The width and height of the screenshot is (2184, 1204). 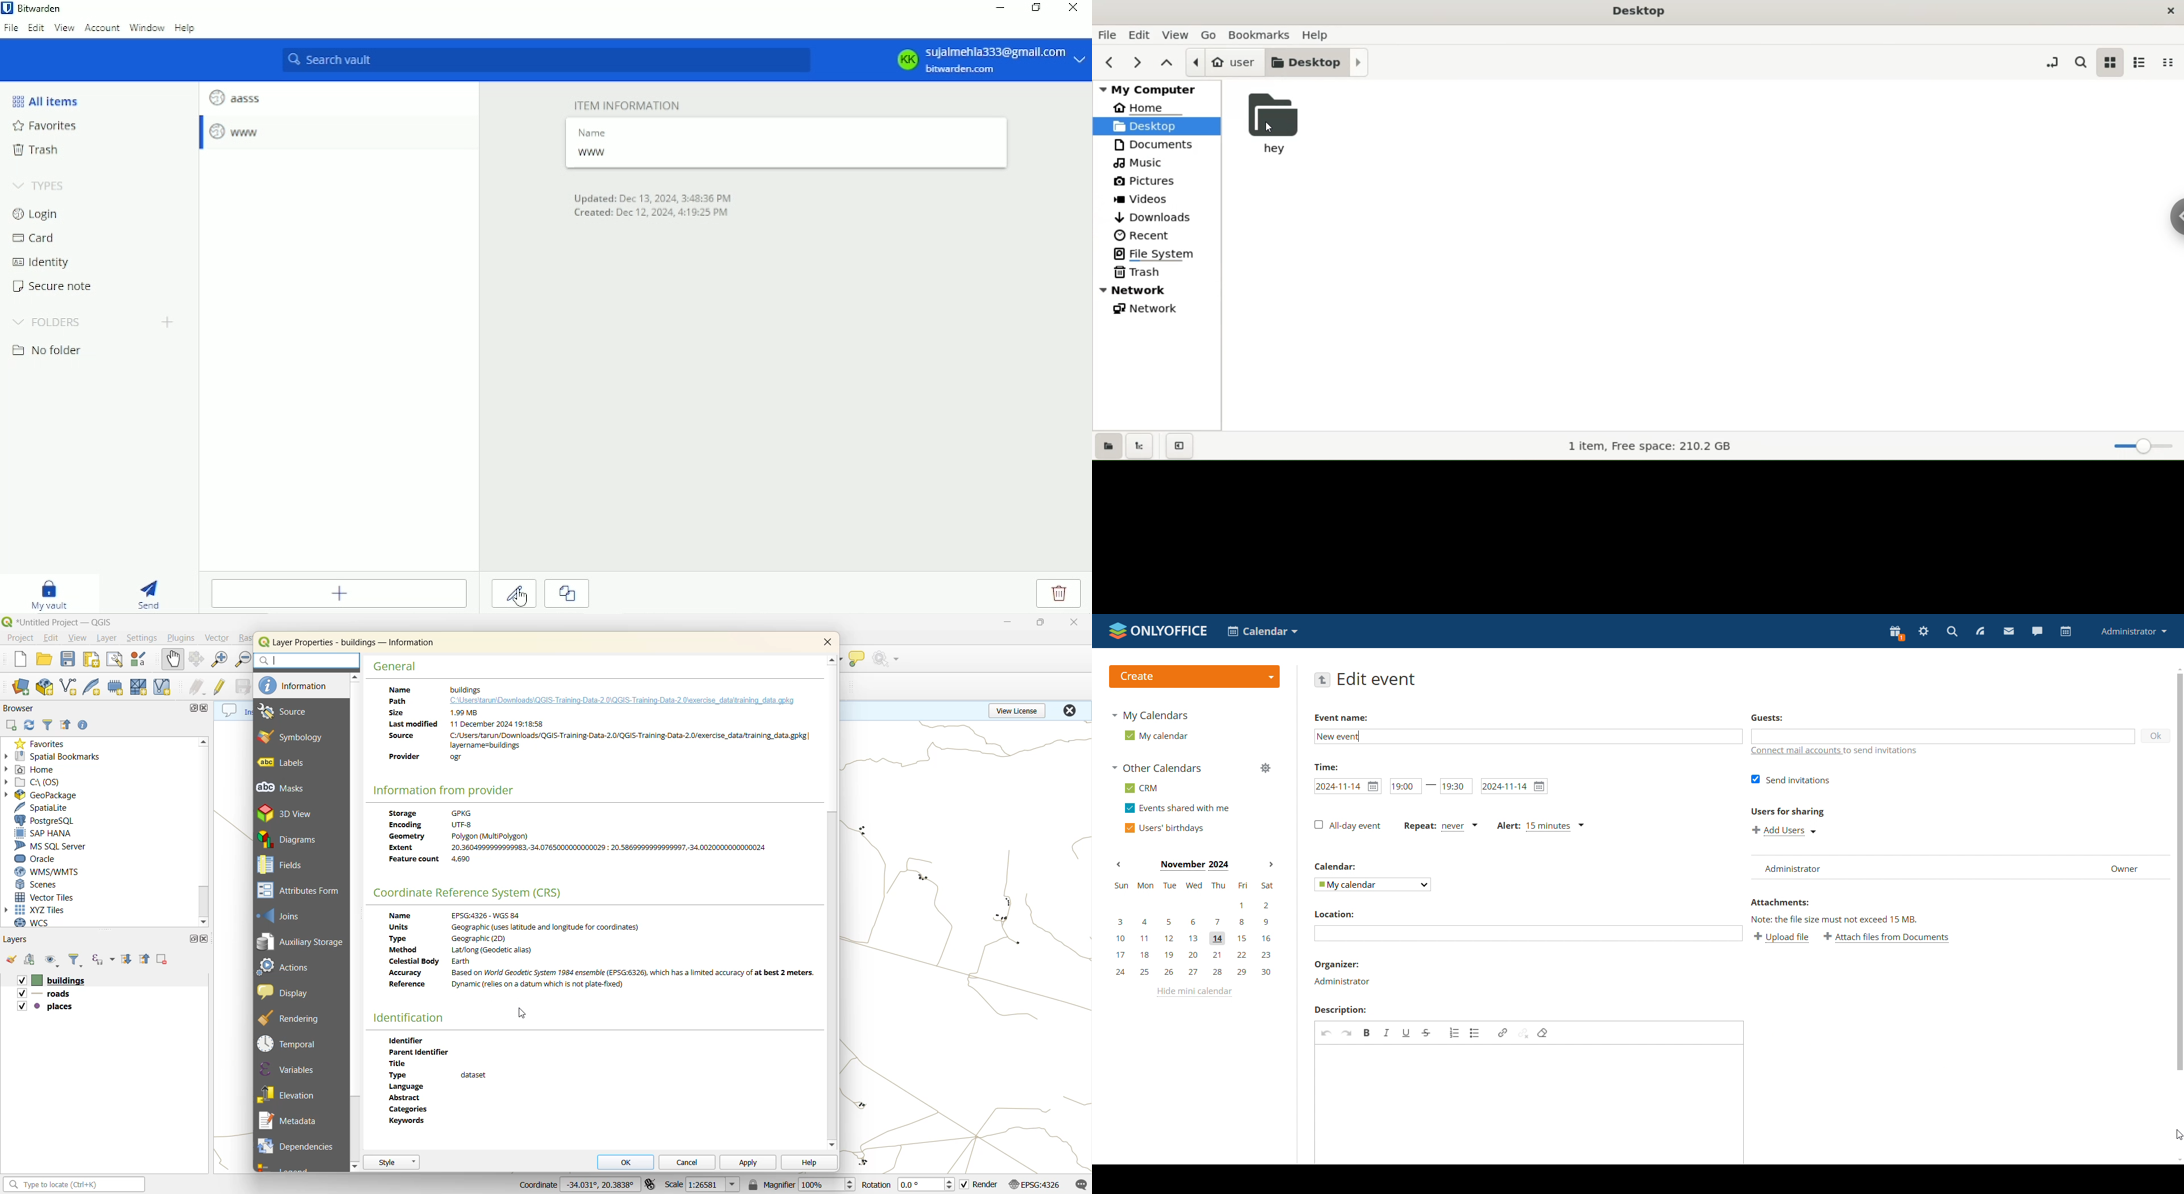 What do you see at coordinates (289, 966) in the screenshot?
I see `actions` at bounding box center [289, 966].